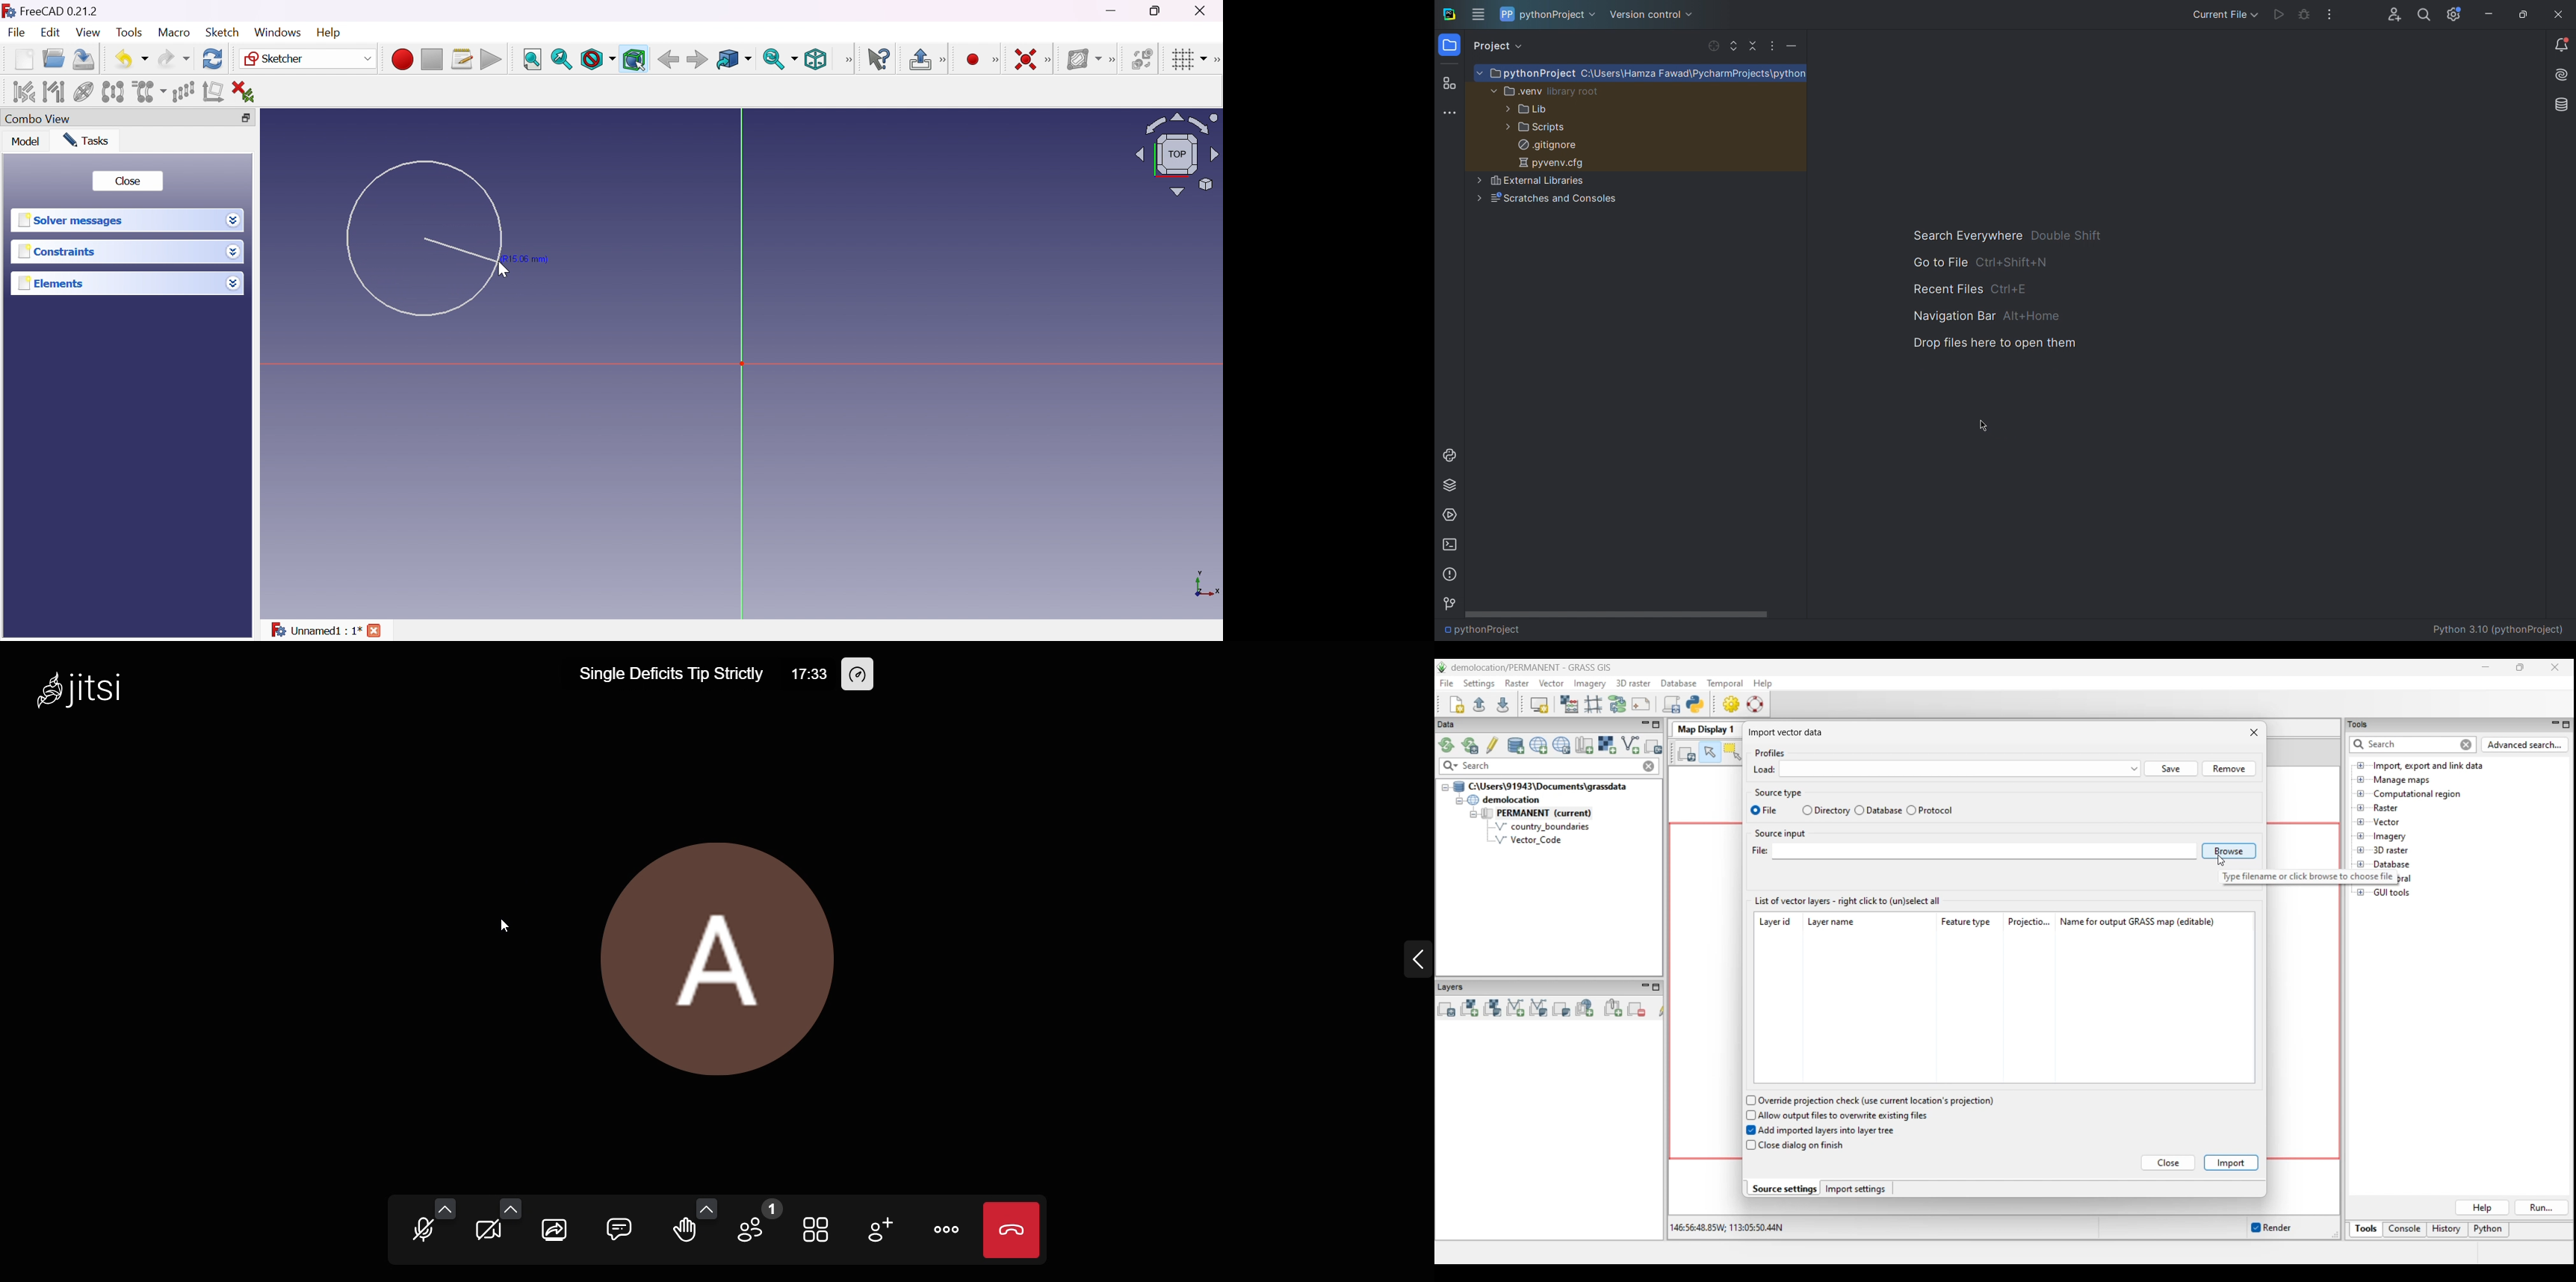 This screenshot has width=2576, height=1288. Describe the element at coordinates (1750, 46) in the screenshot. I see `collapse` at that location.